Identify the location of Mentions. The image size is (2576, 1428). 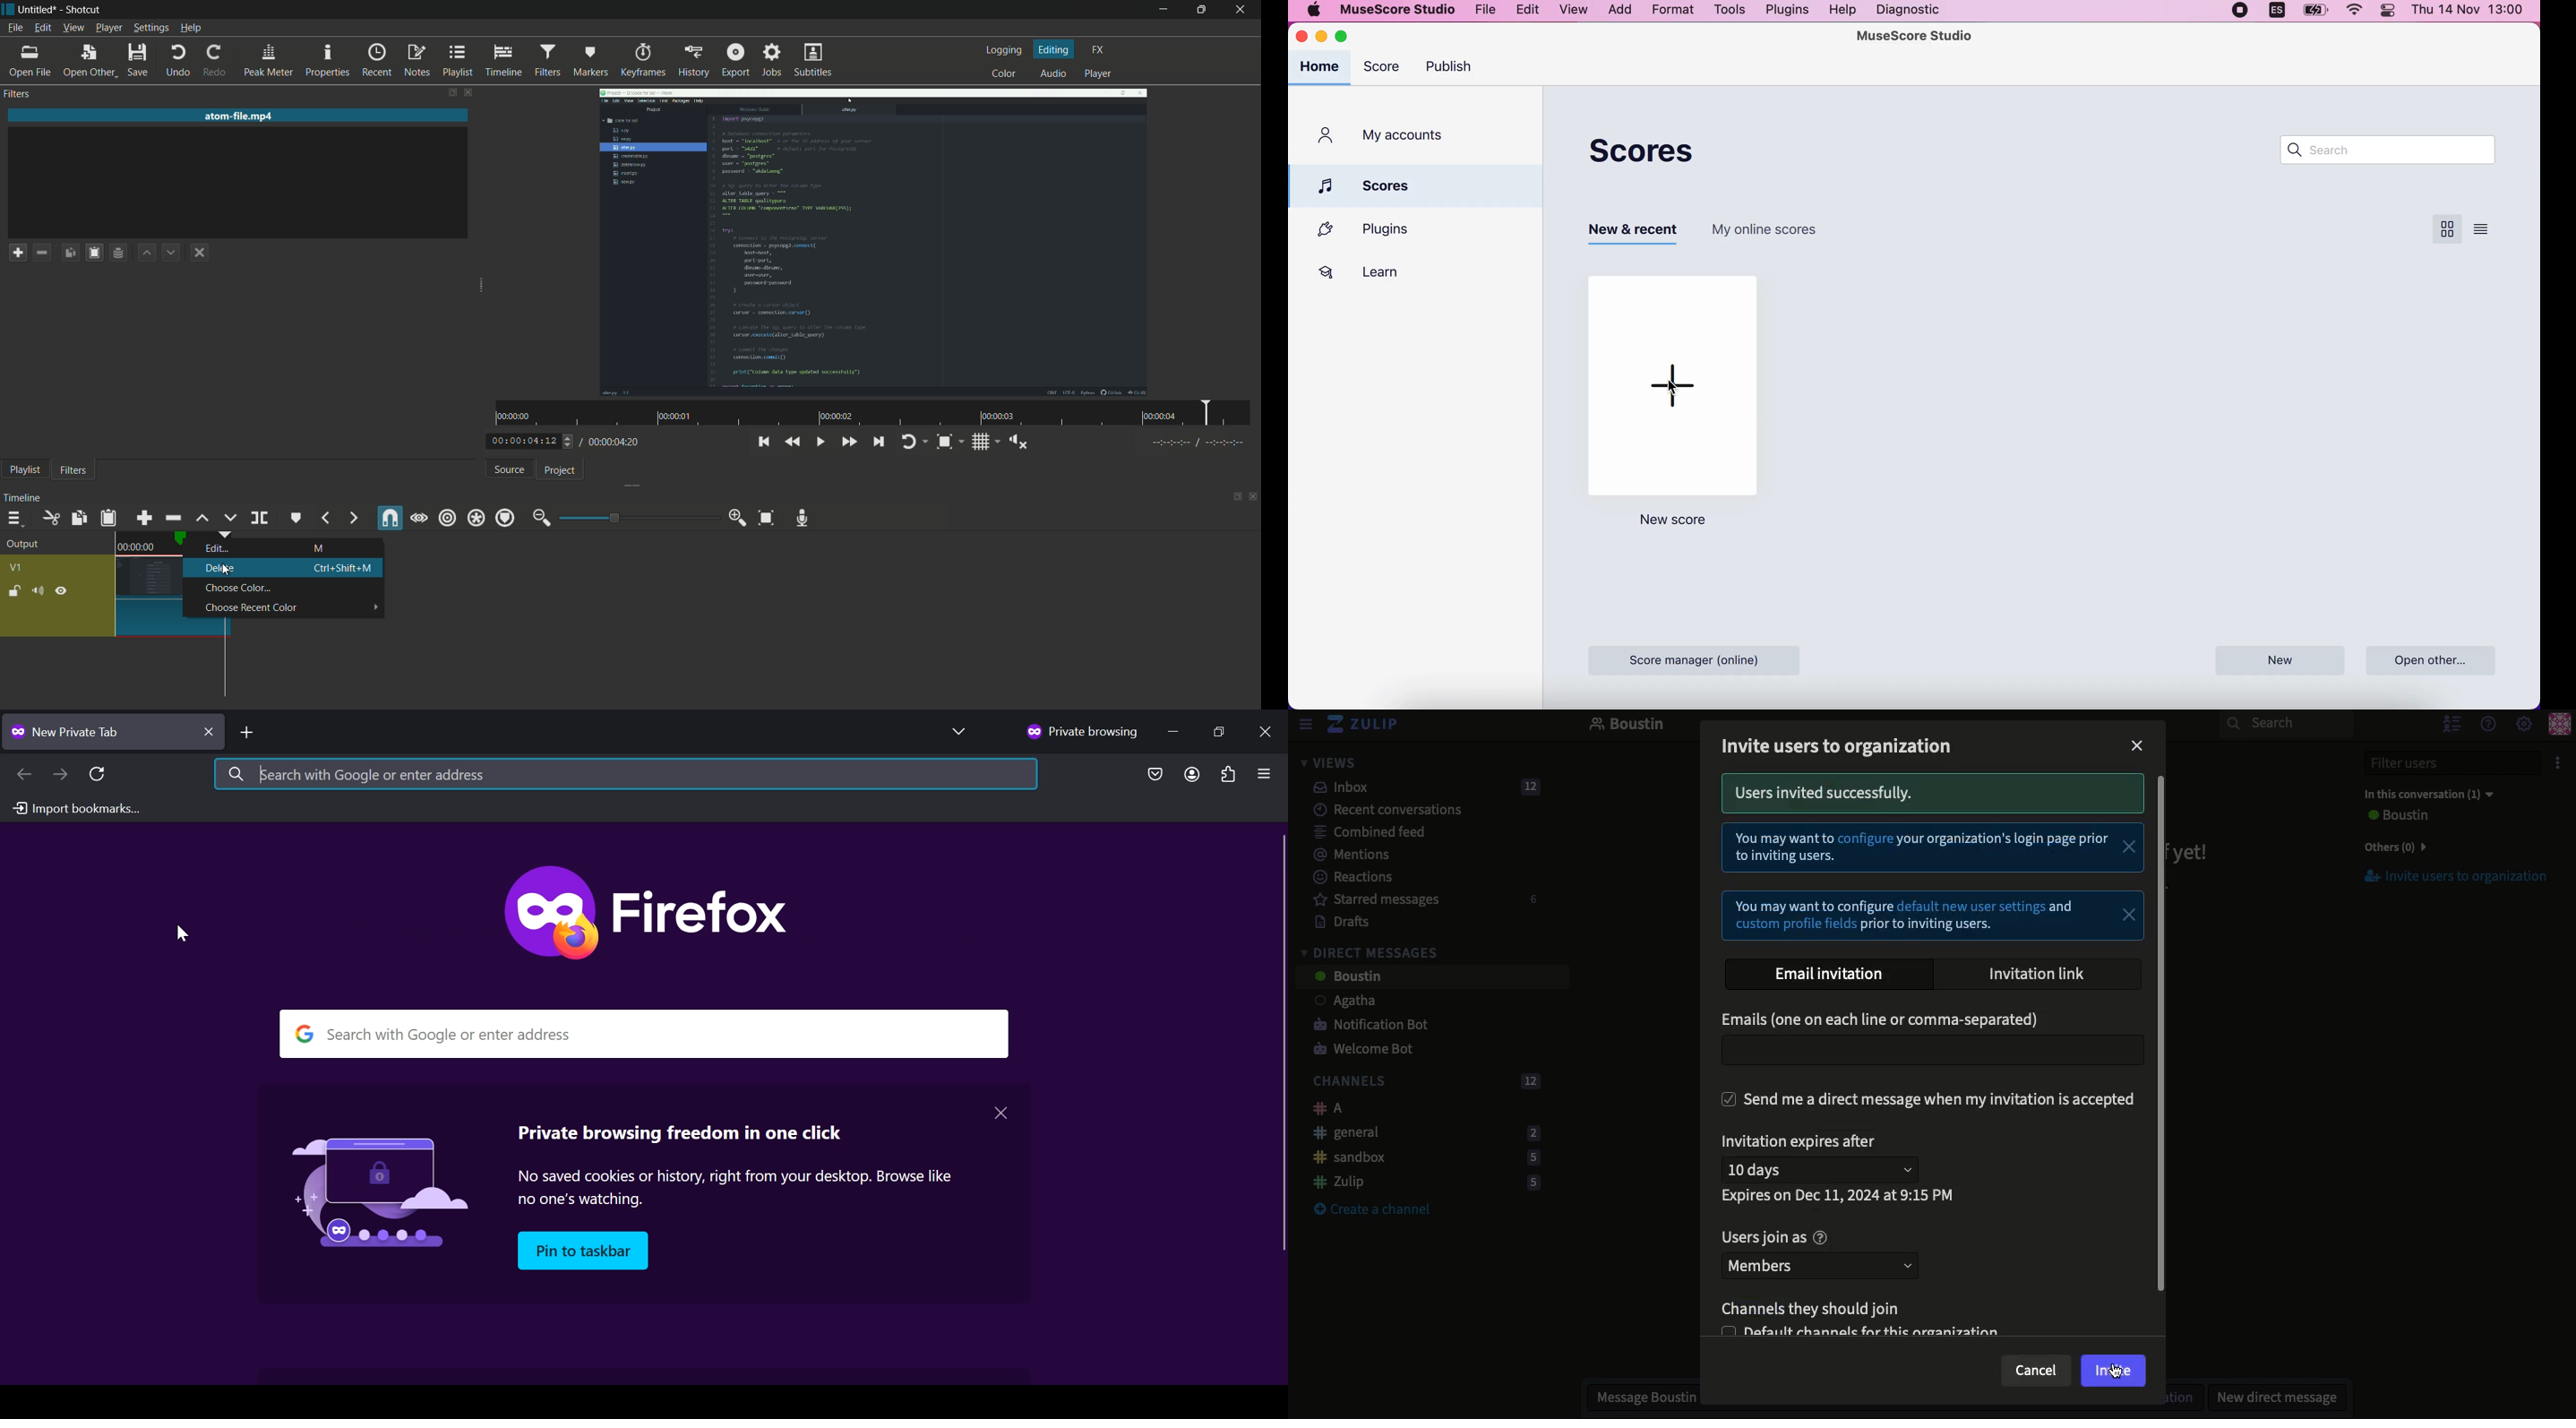
(1345, 855).